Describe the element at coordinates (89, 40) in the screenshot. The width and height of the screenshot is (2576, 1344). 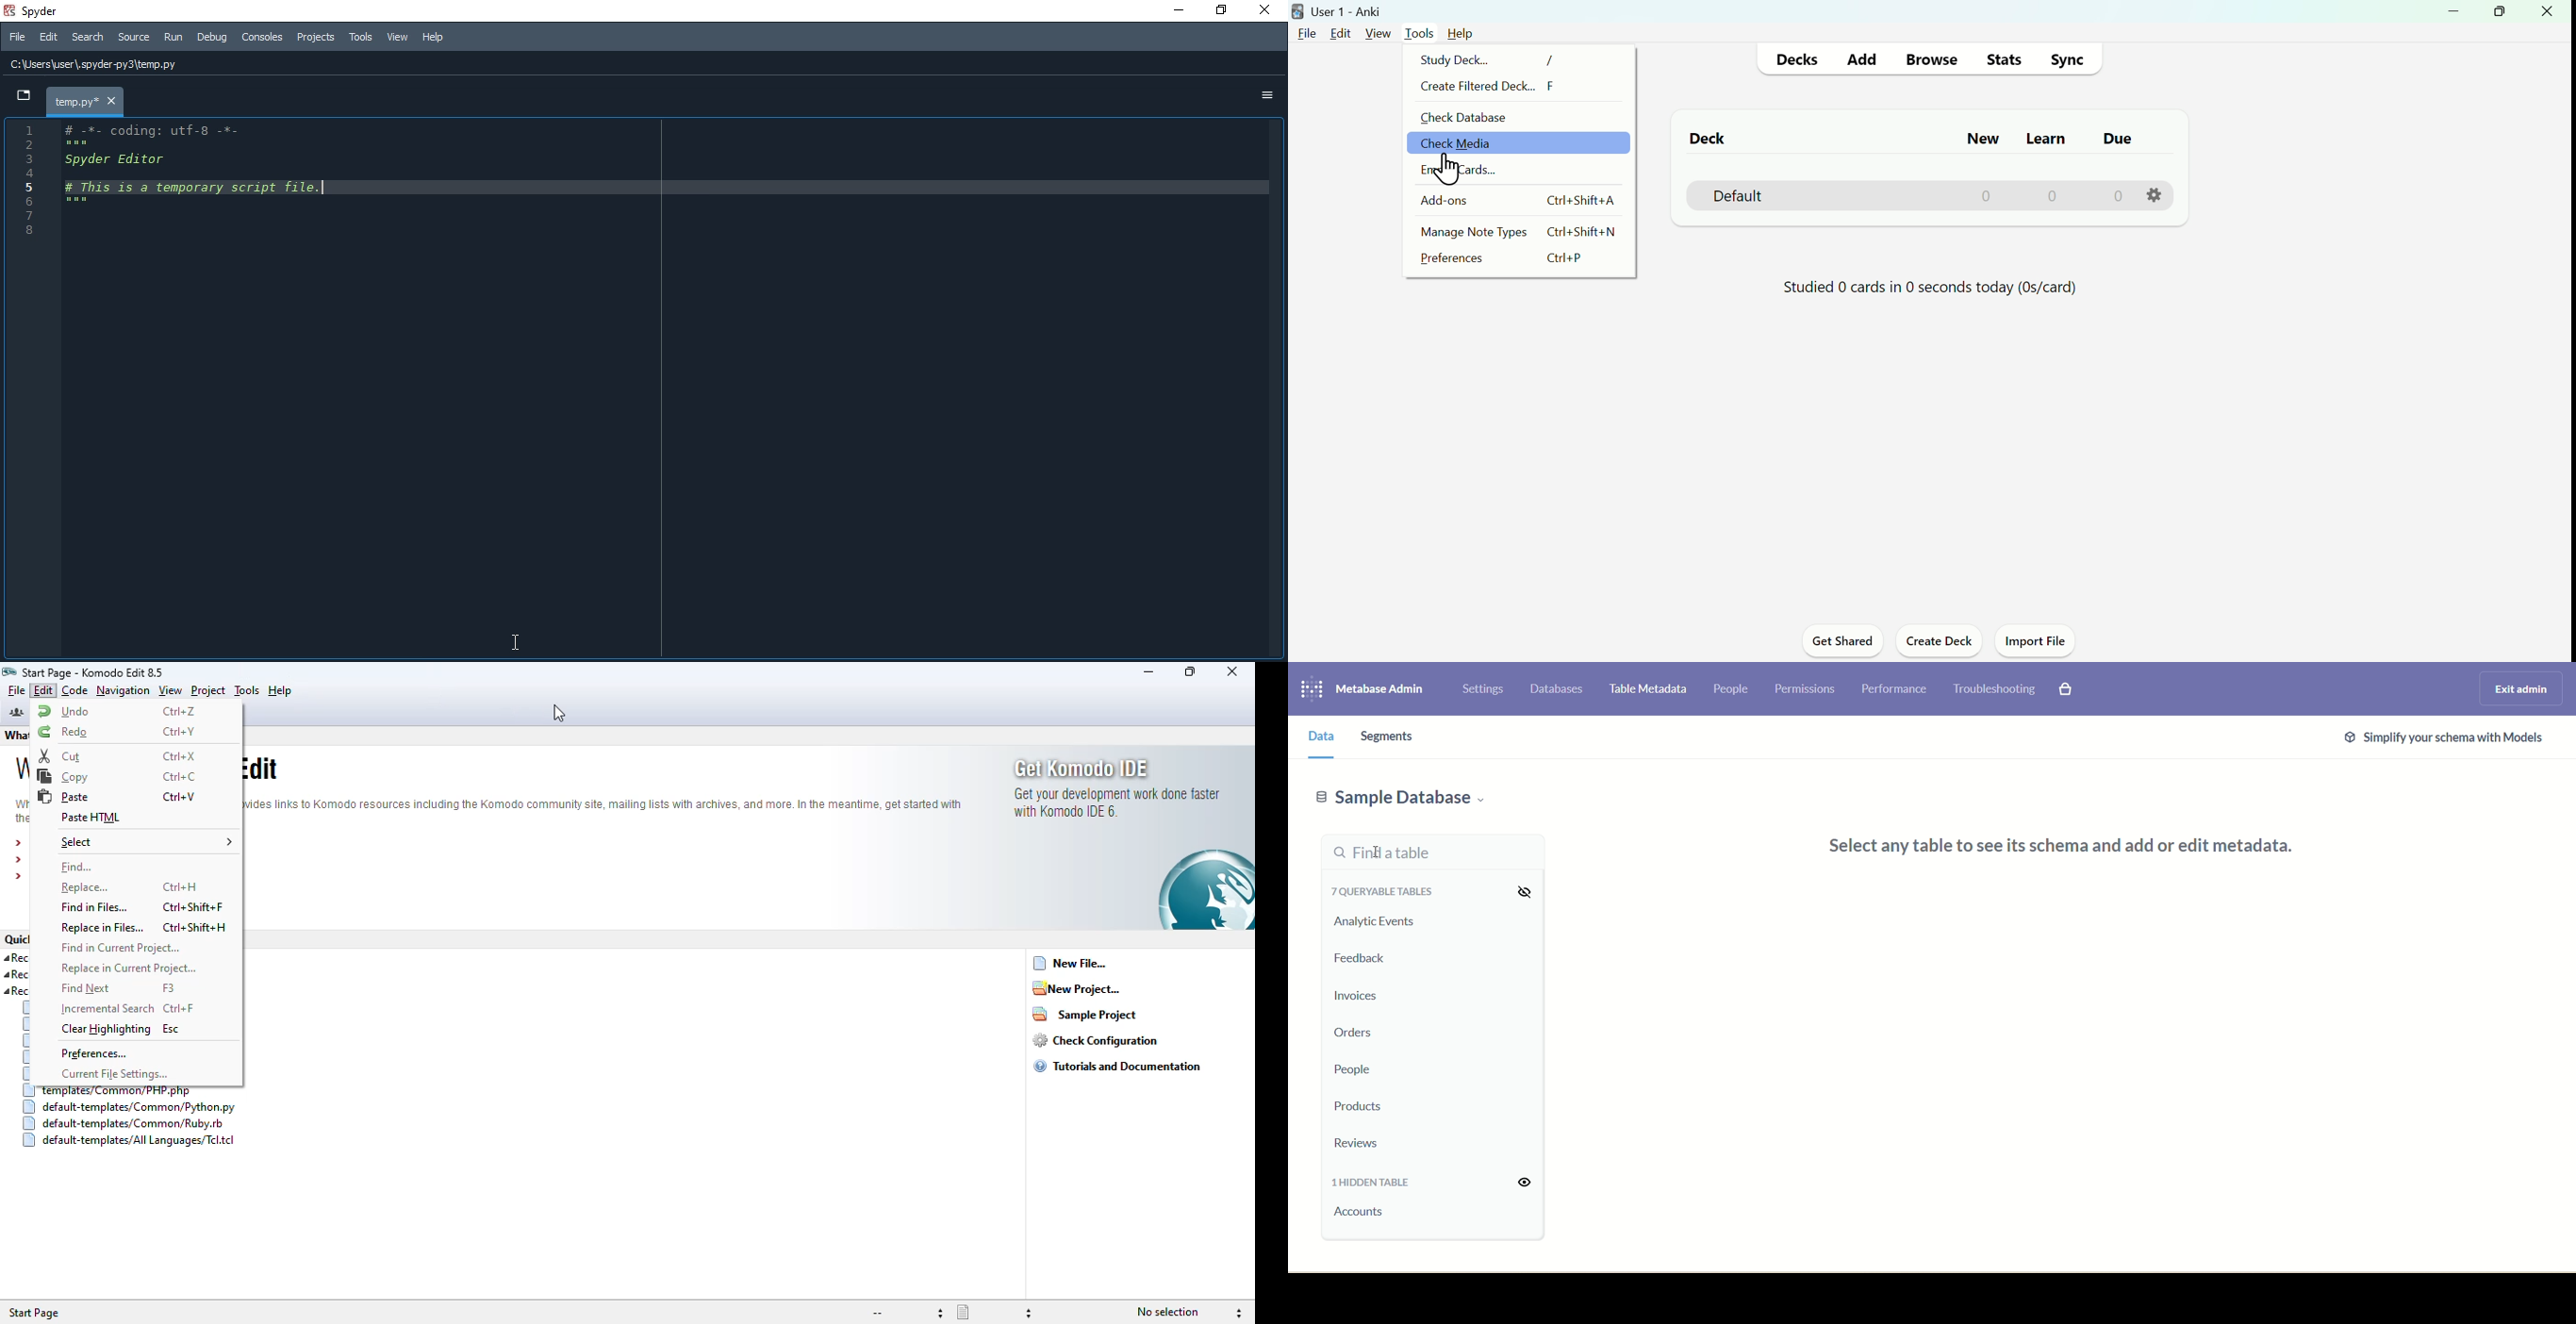
I see `Search` at that location.